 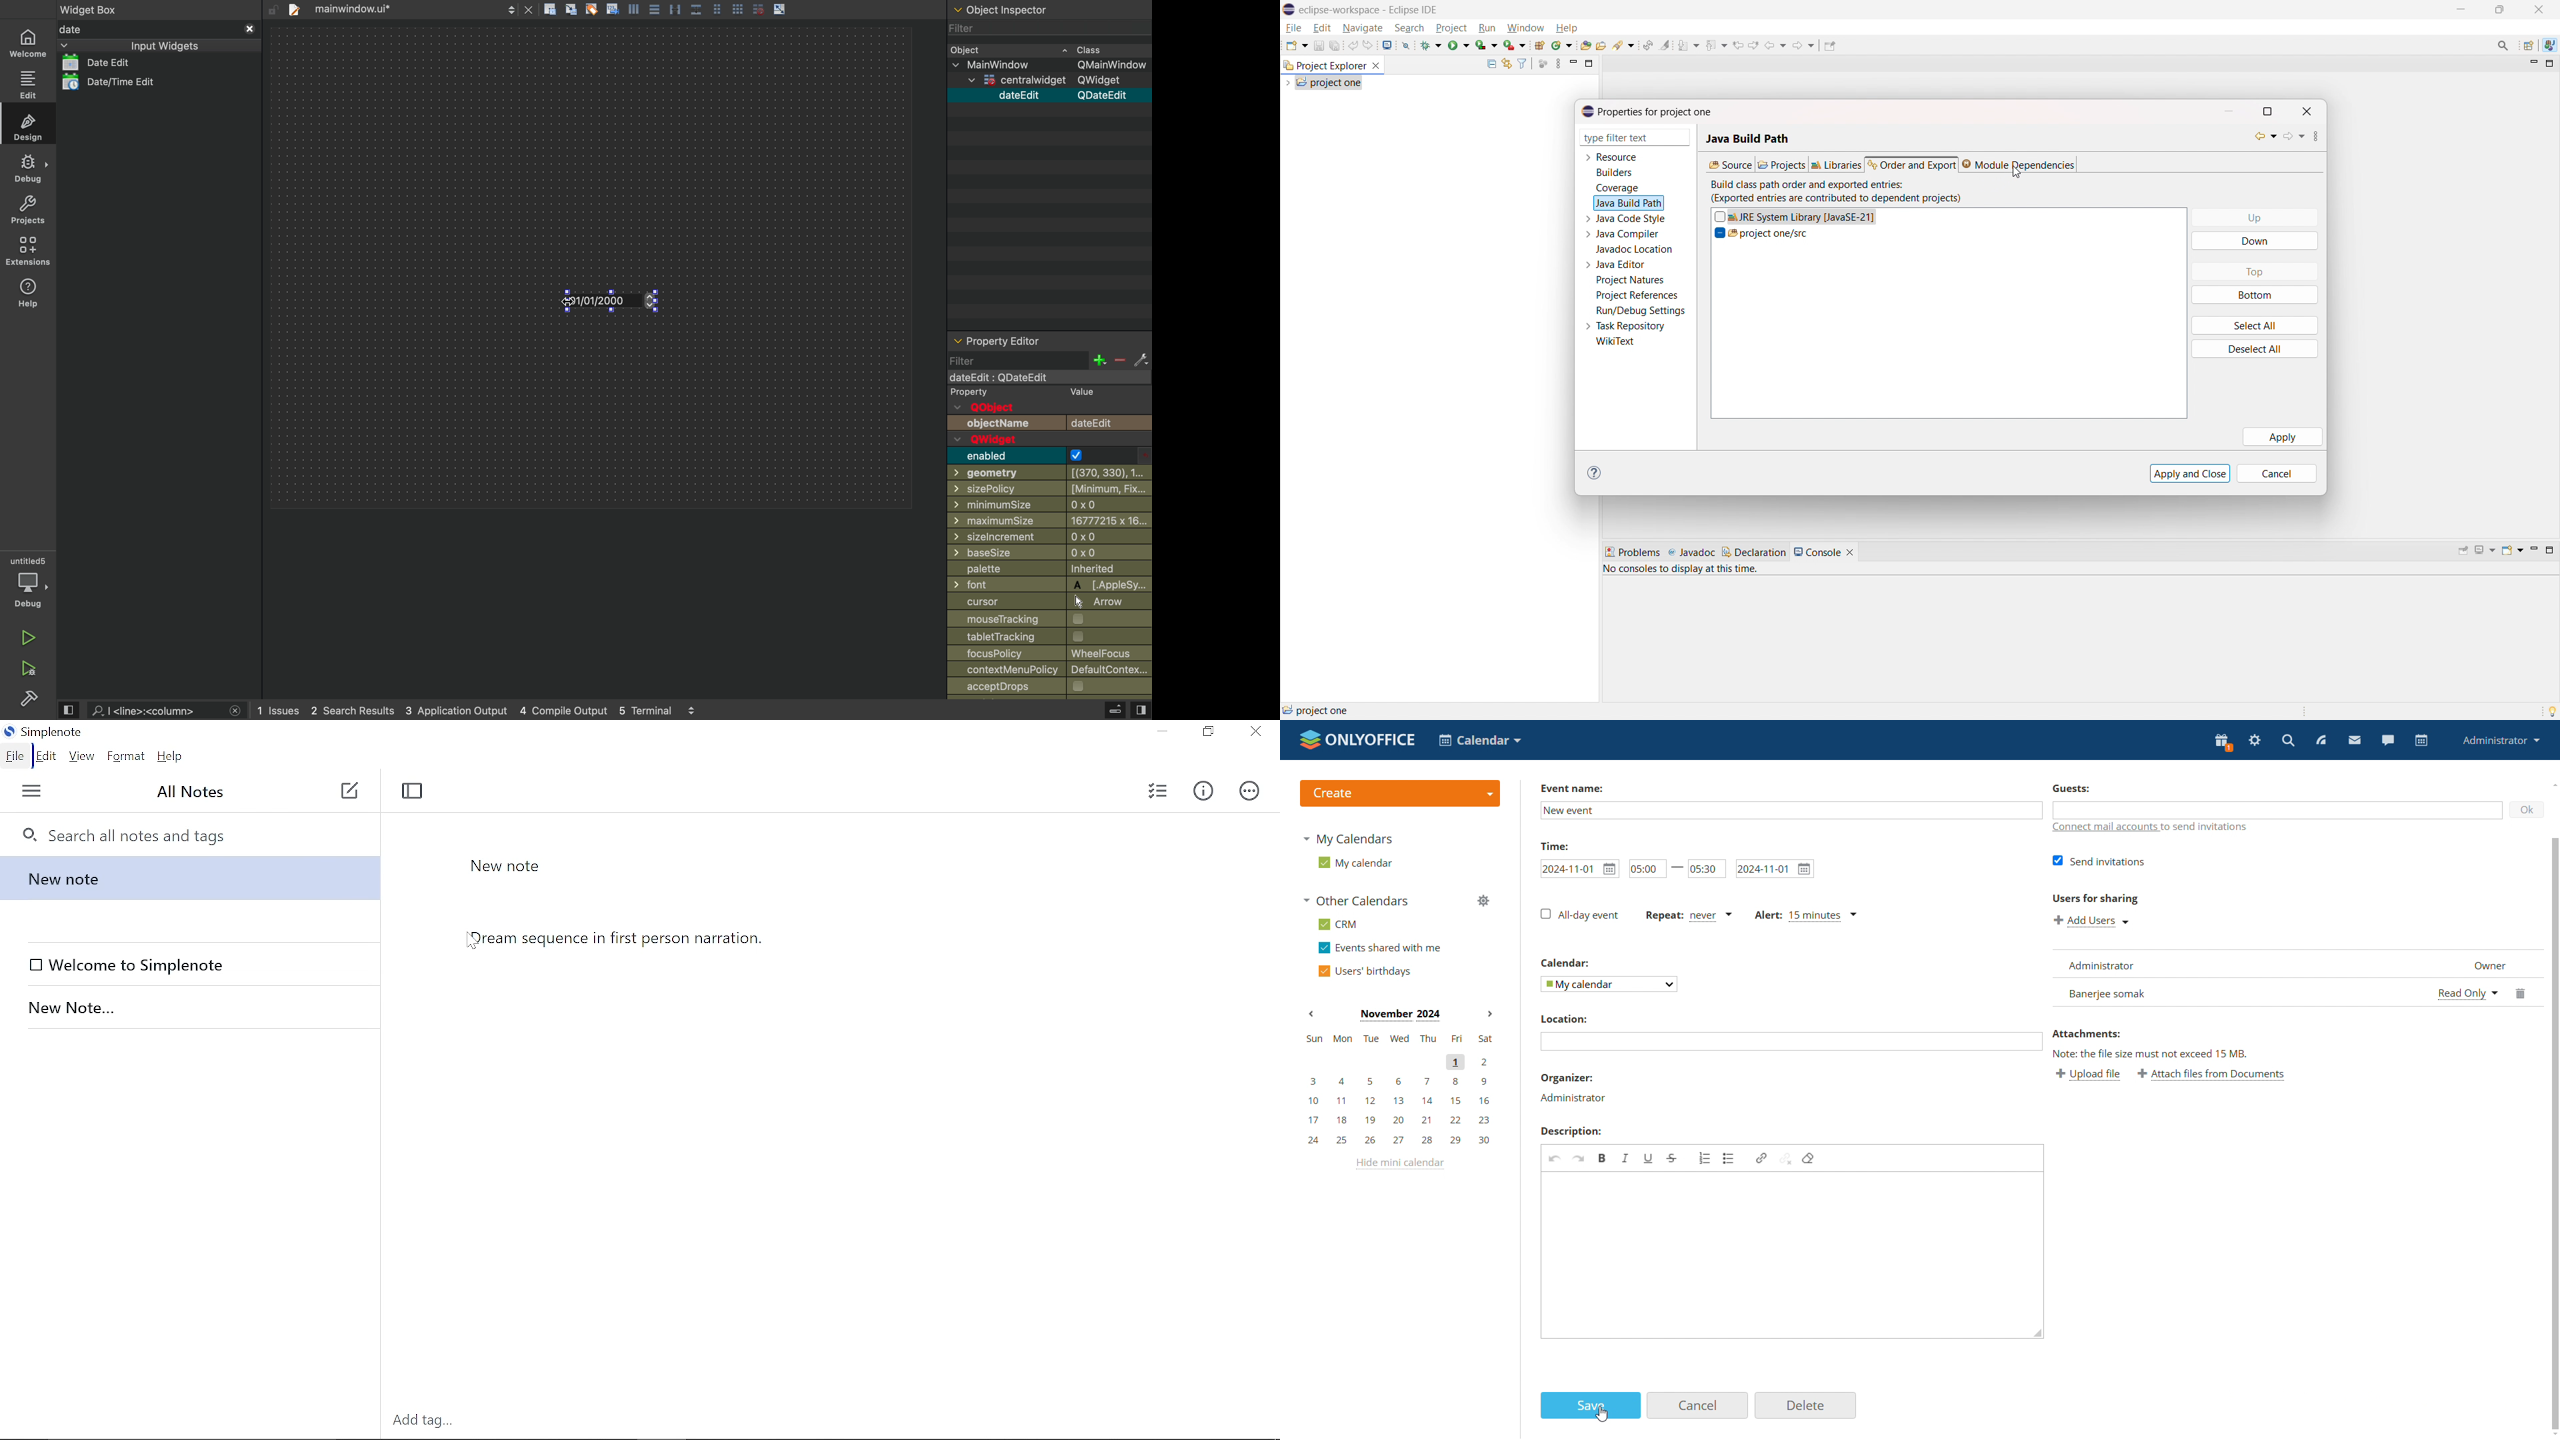 I want to click on problems, so click(x=1632, y=553).